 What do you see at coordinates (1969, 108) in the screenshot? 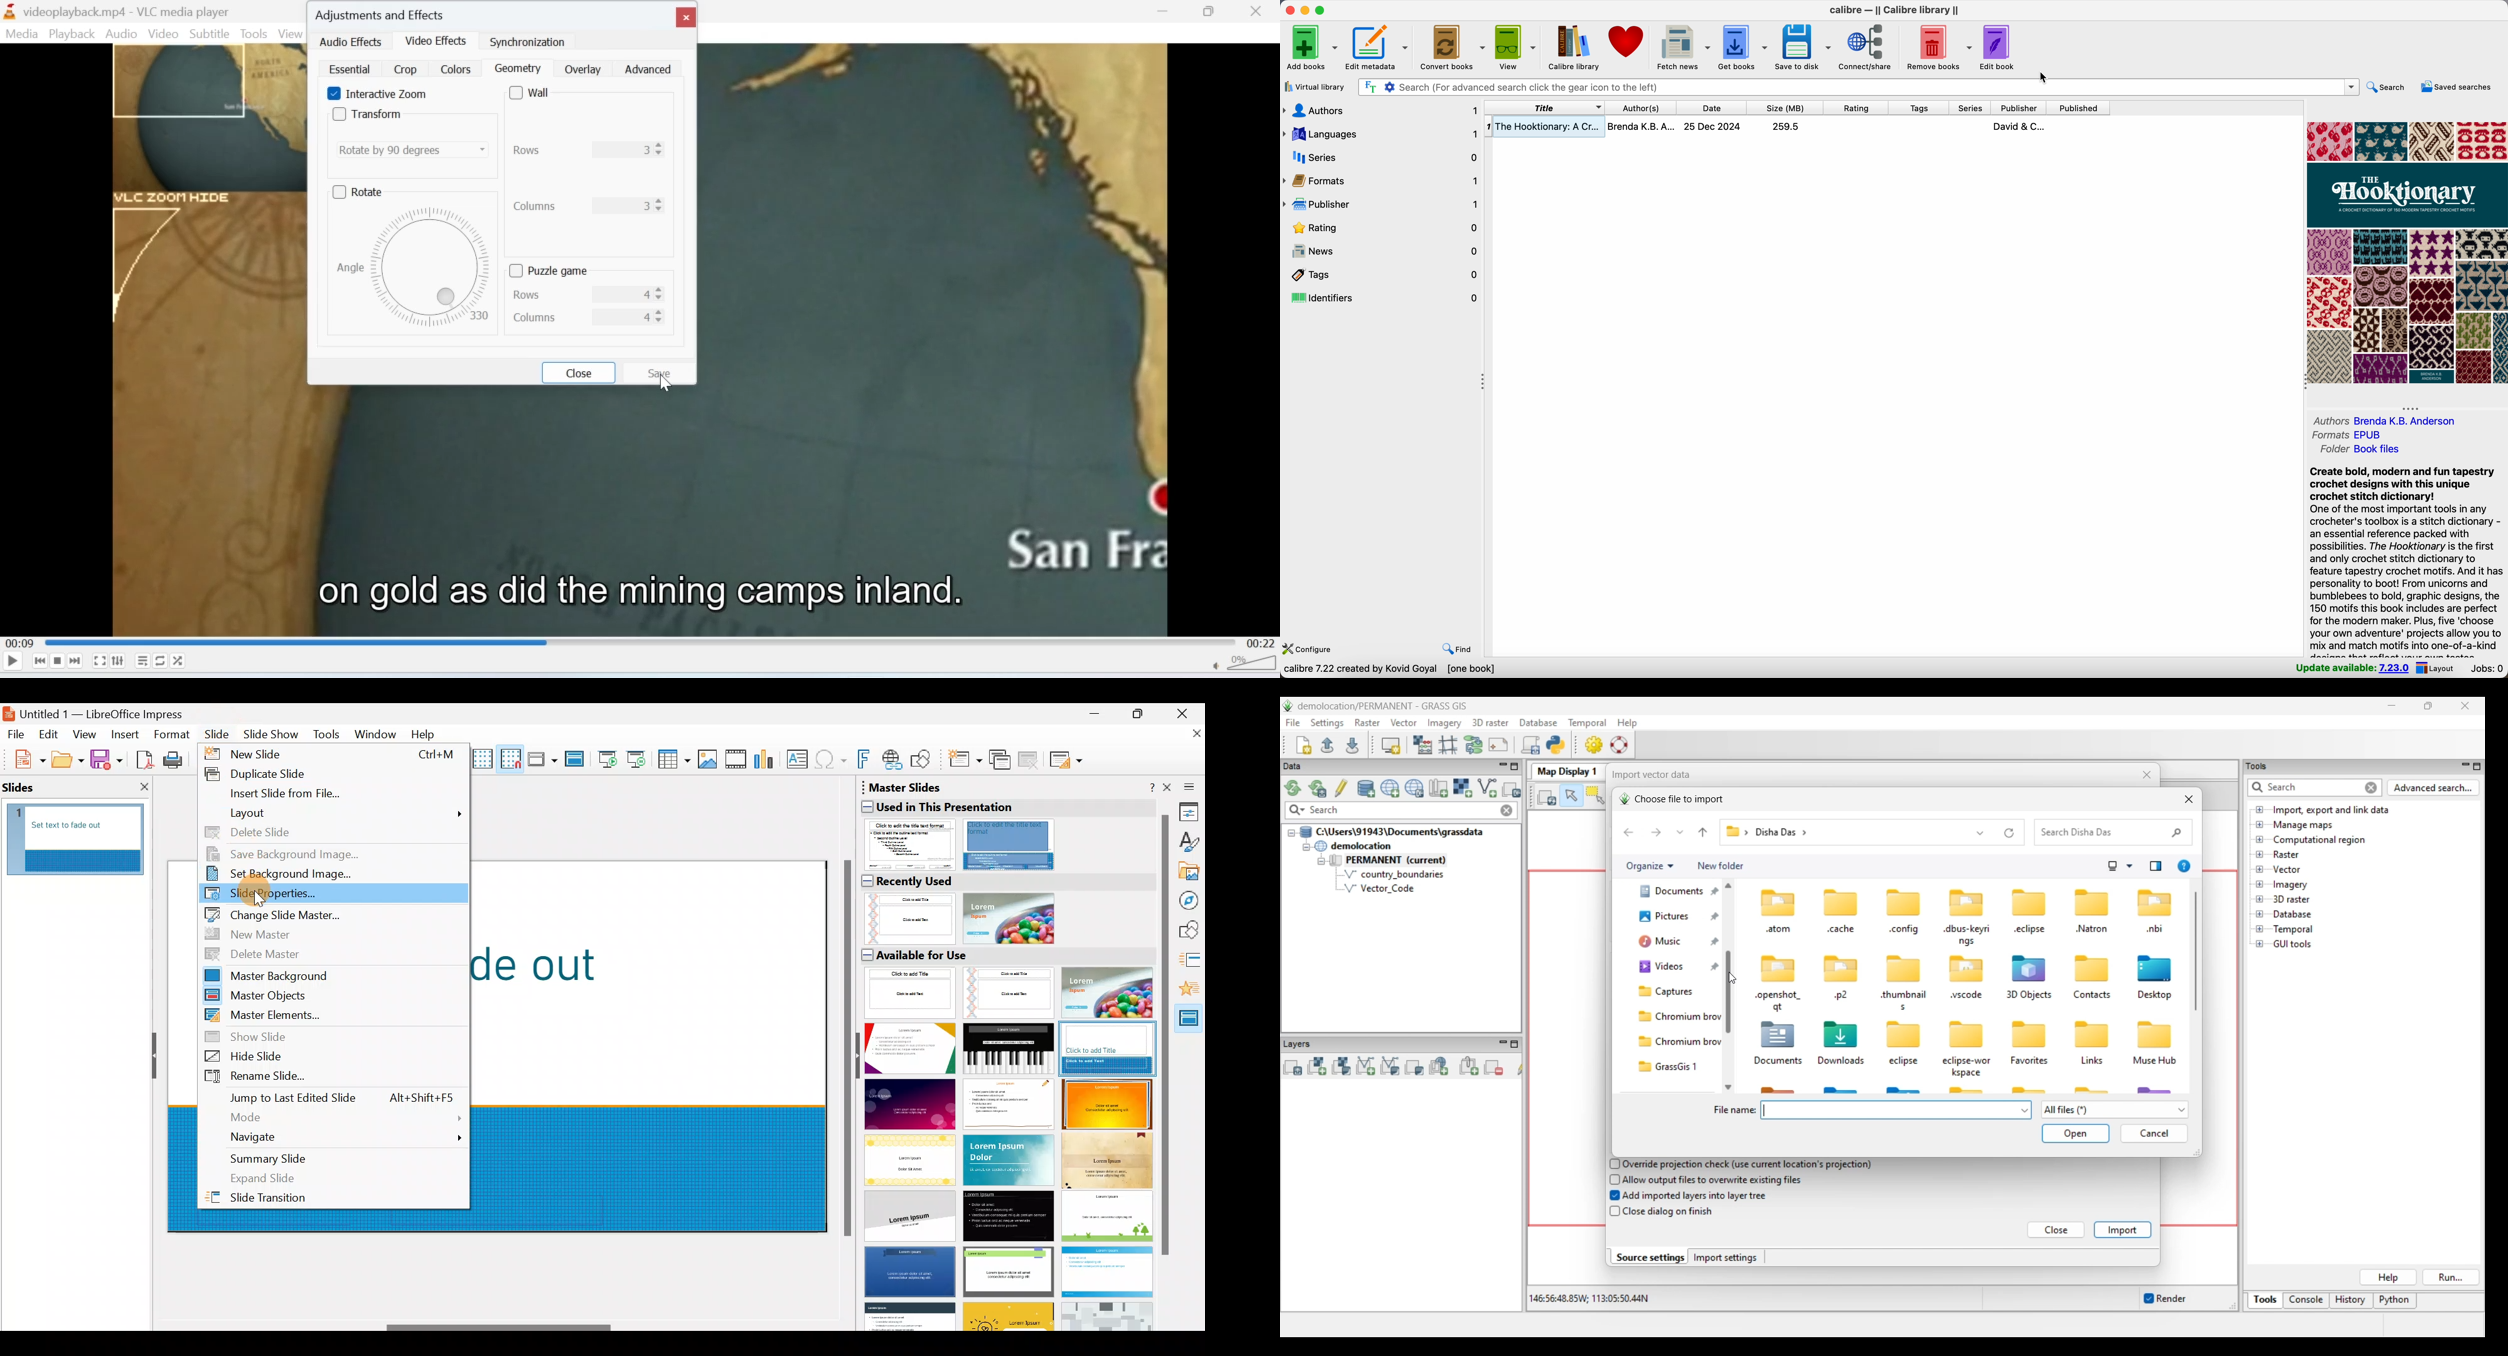
I see `series` at bounding box center [1969, 108].